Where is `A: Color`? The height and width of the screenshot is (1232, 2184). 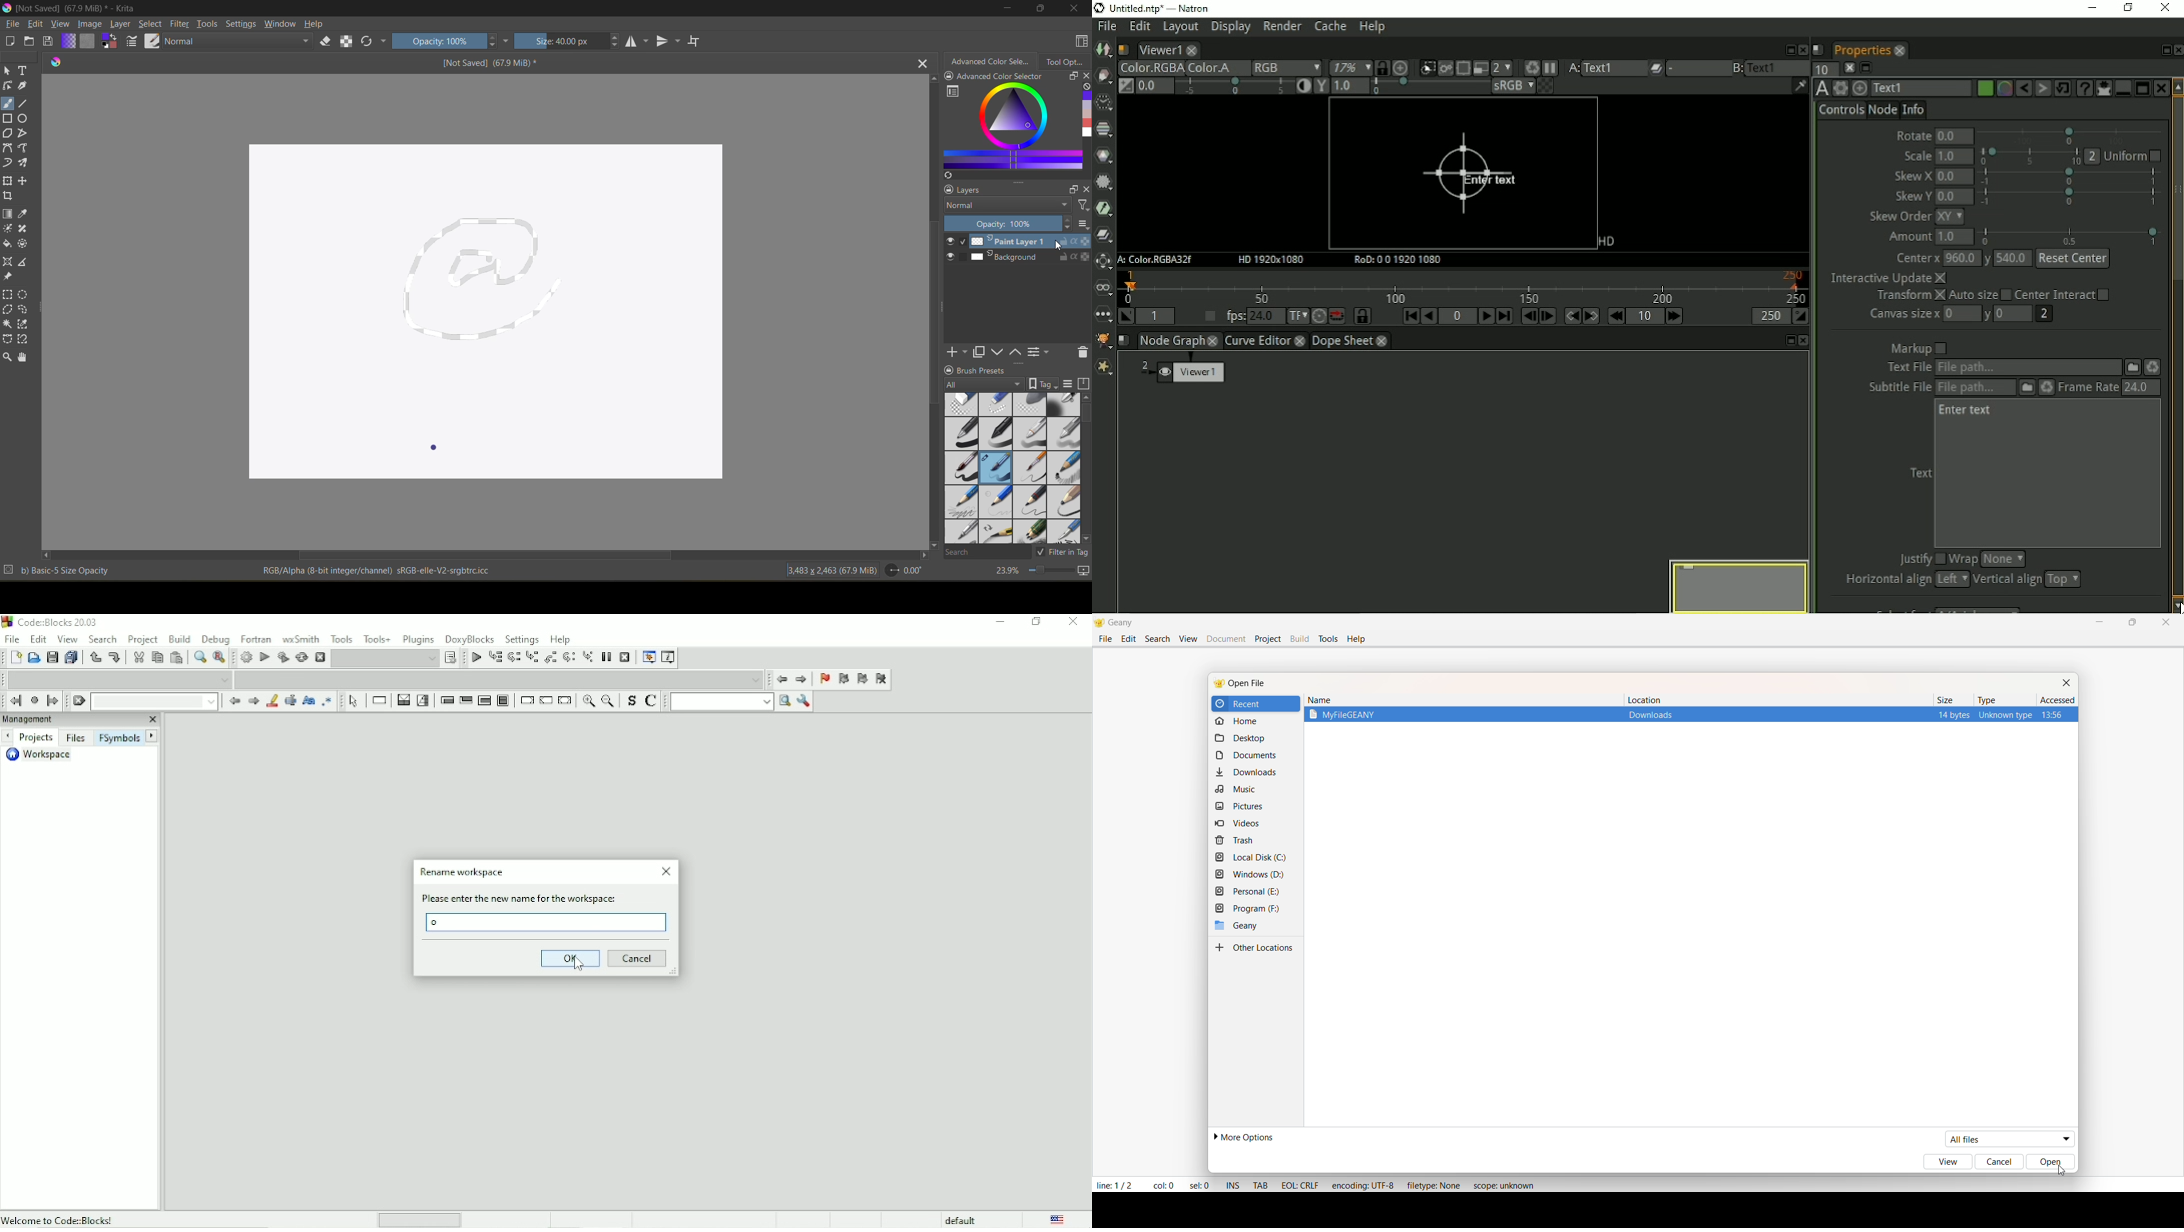 A: Color is located at coordinates (1157, 260).